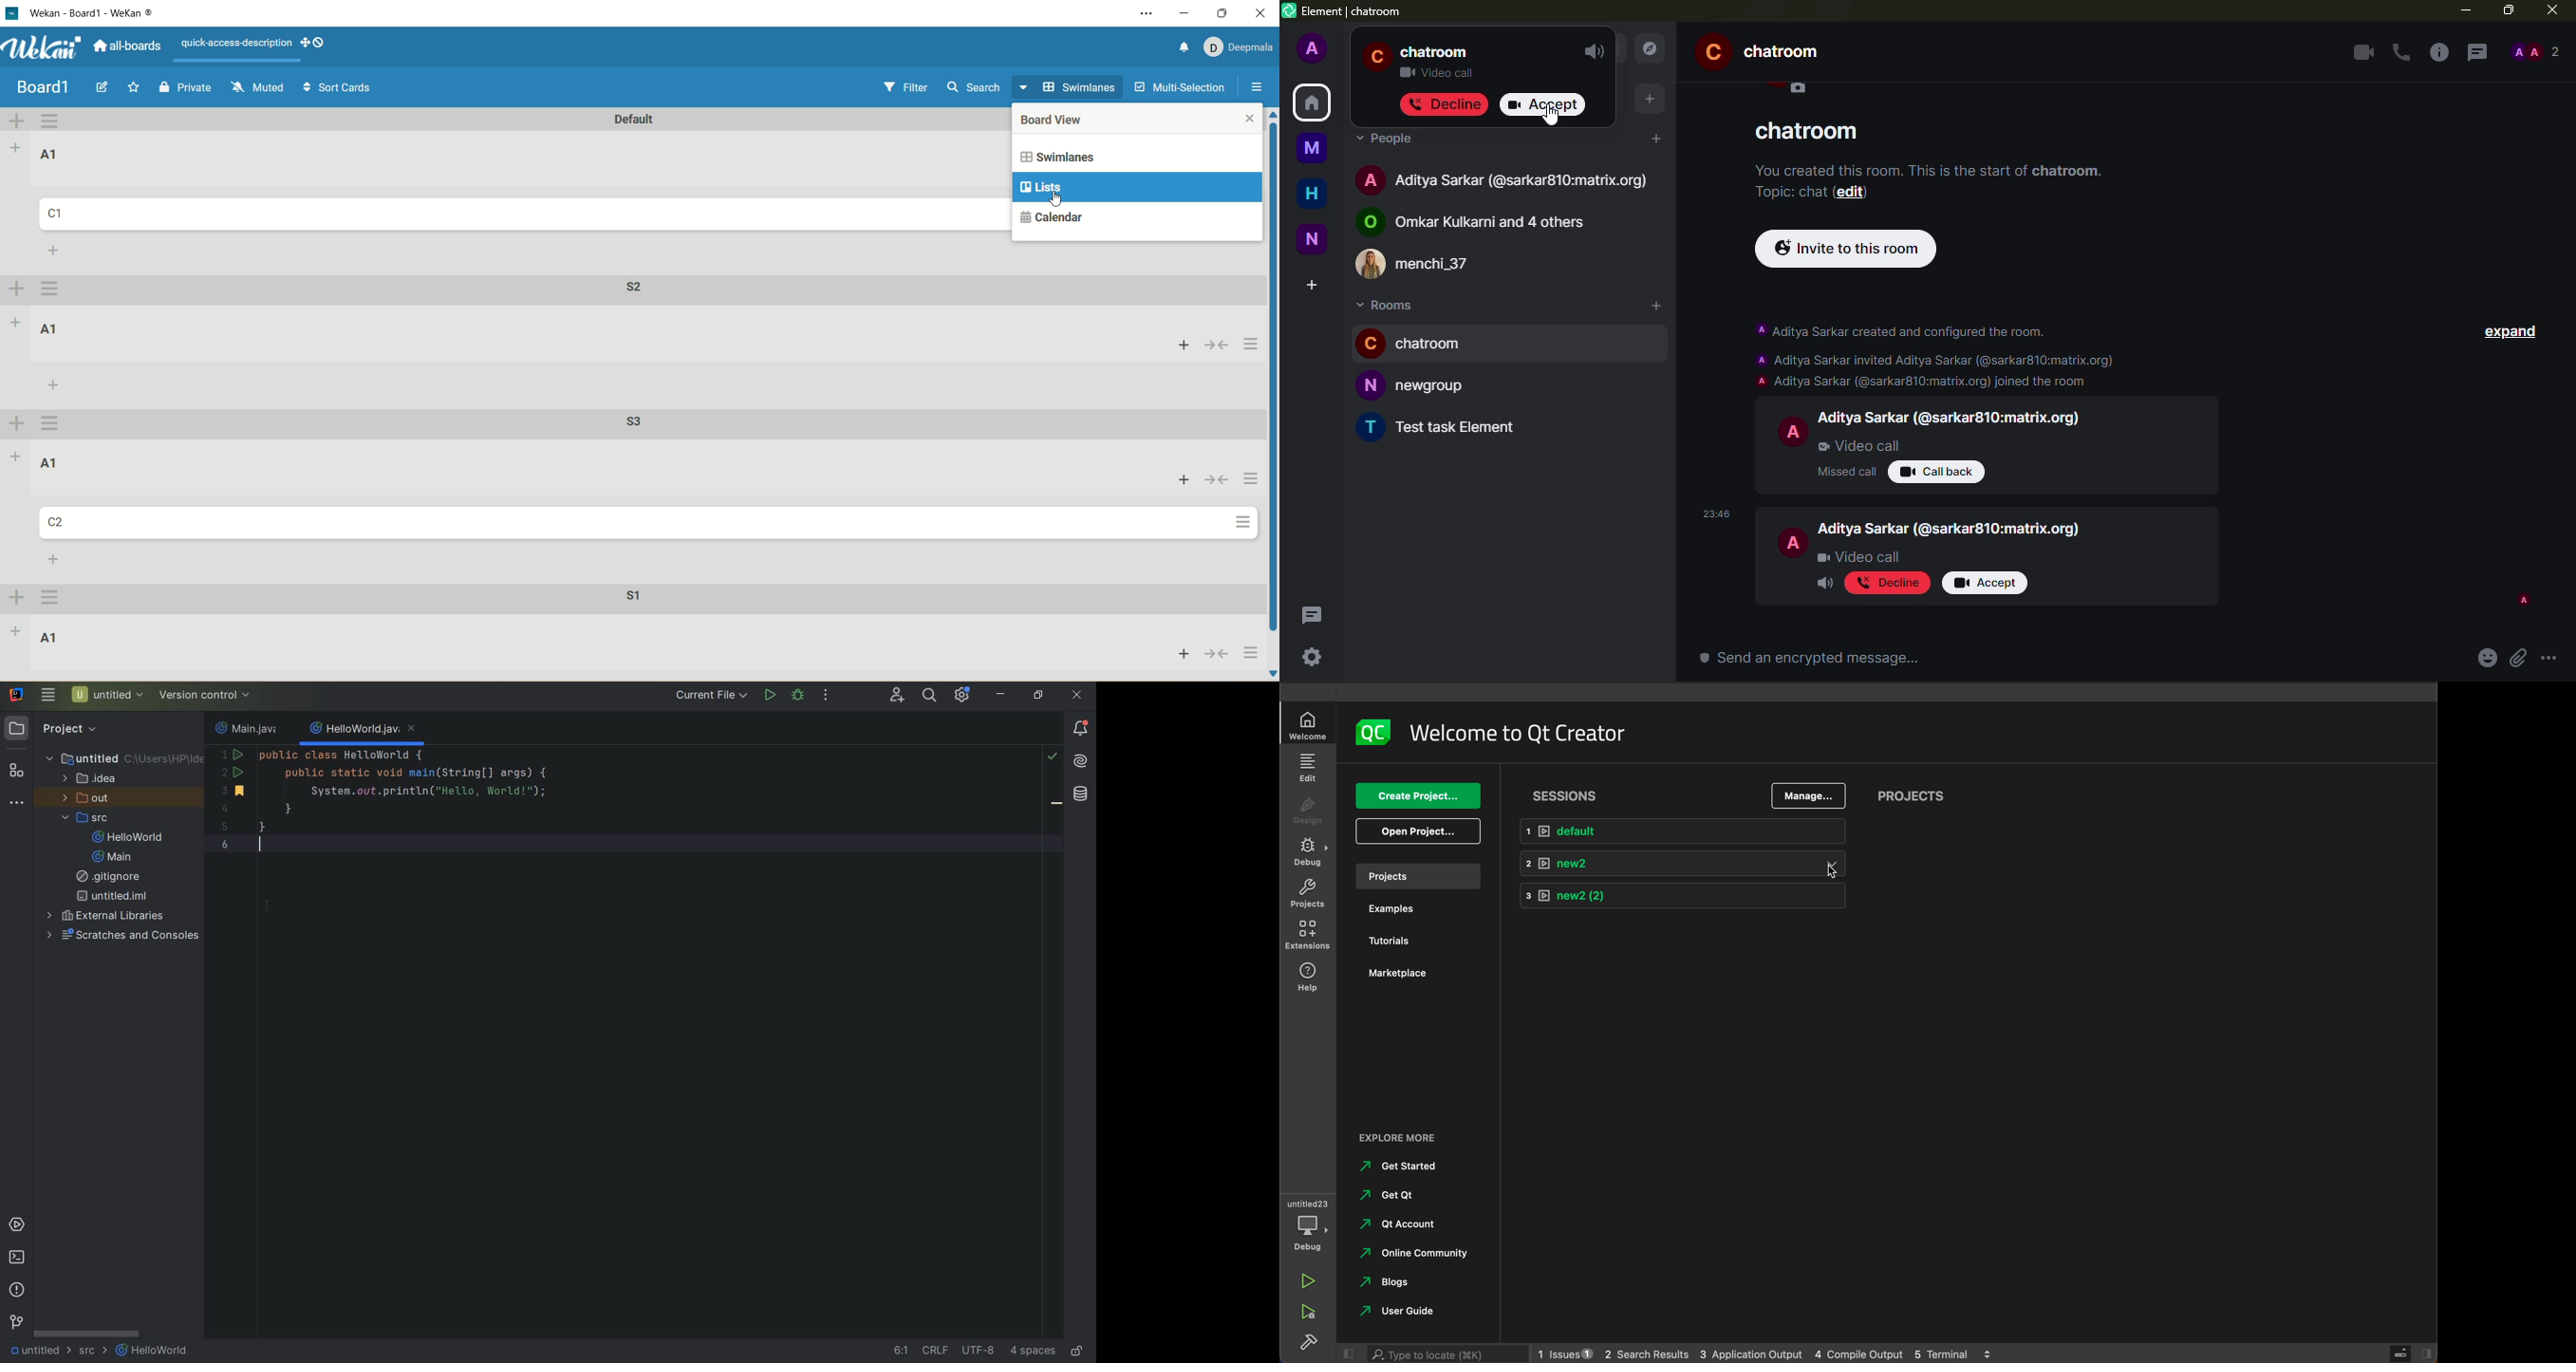 The image size is (2576, 1372). I want to click on debug, so click(1308, 852).